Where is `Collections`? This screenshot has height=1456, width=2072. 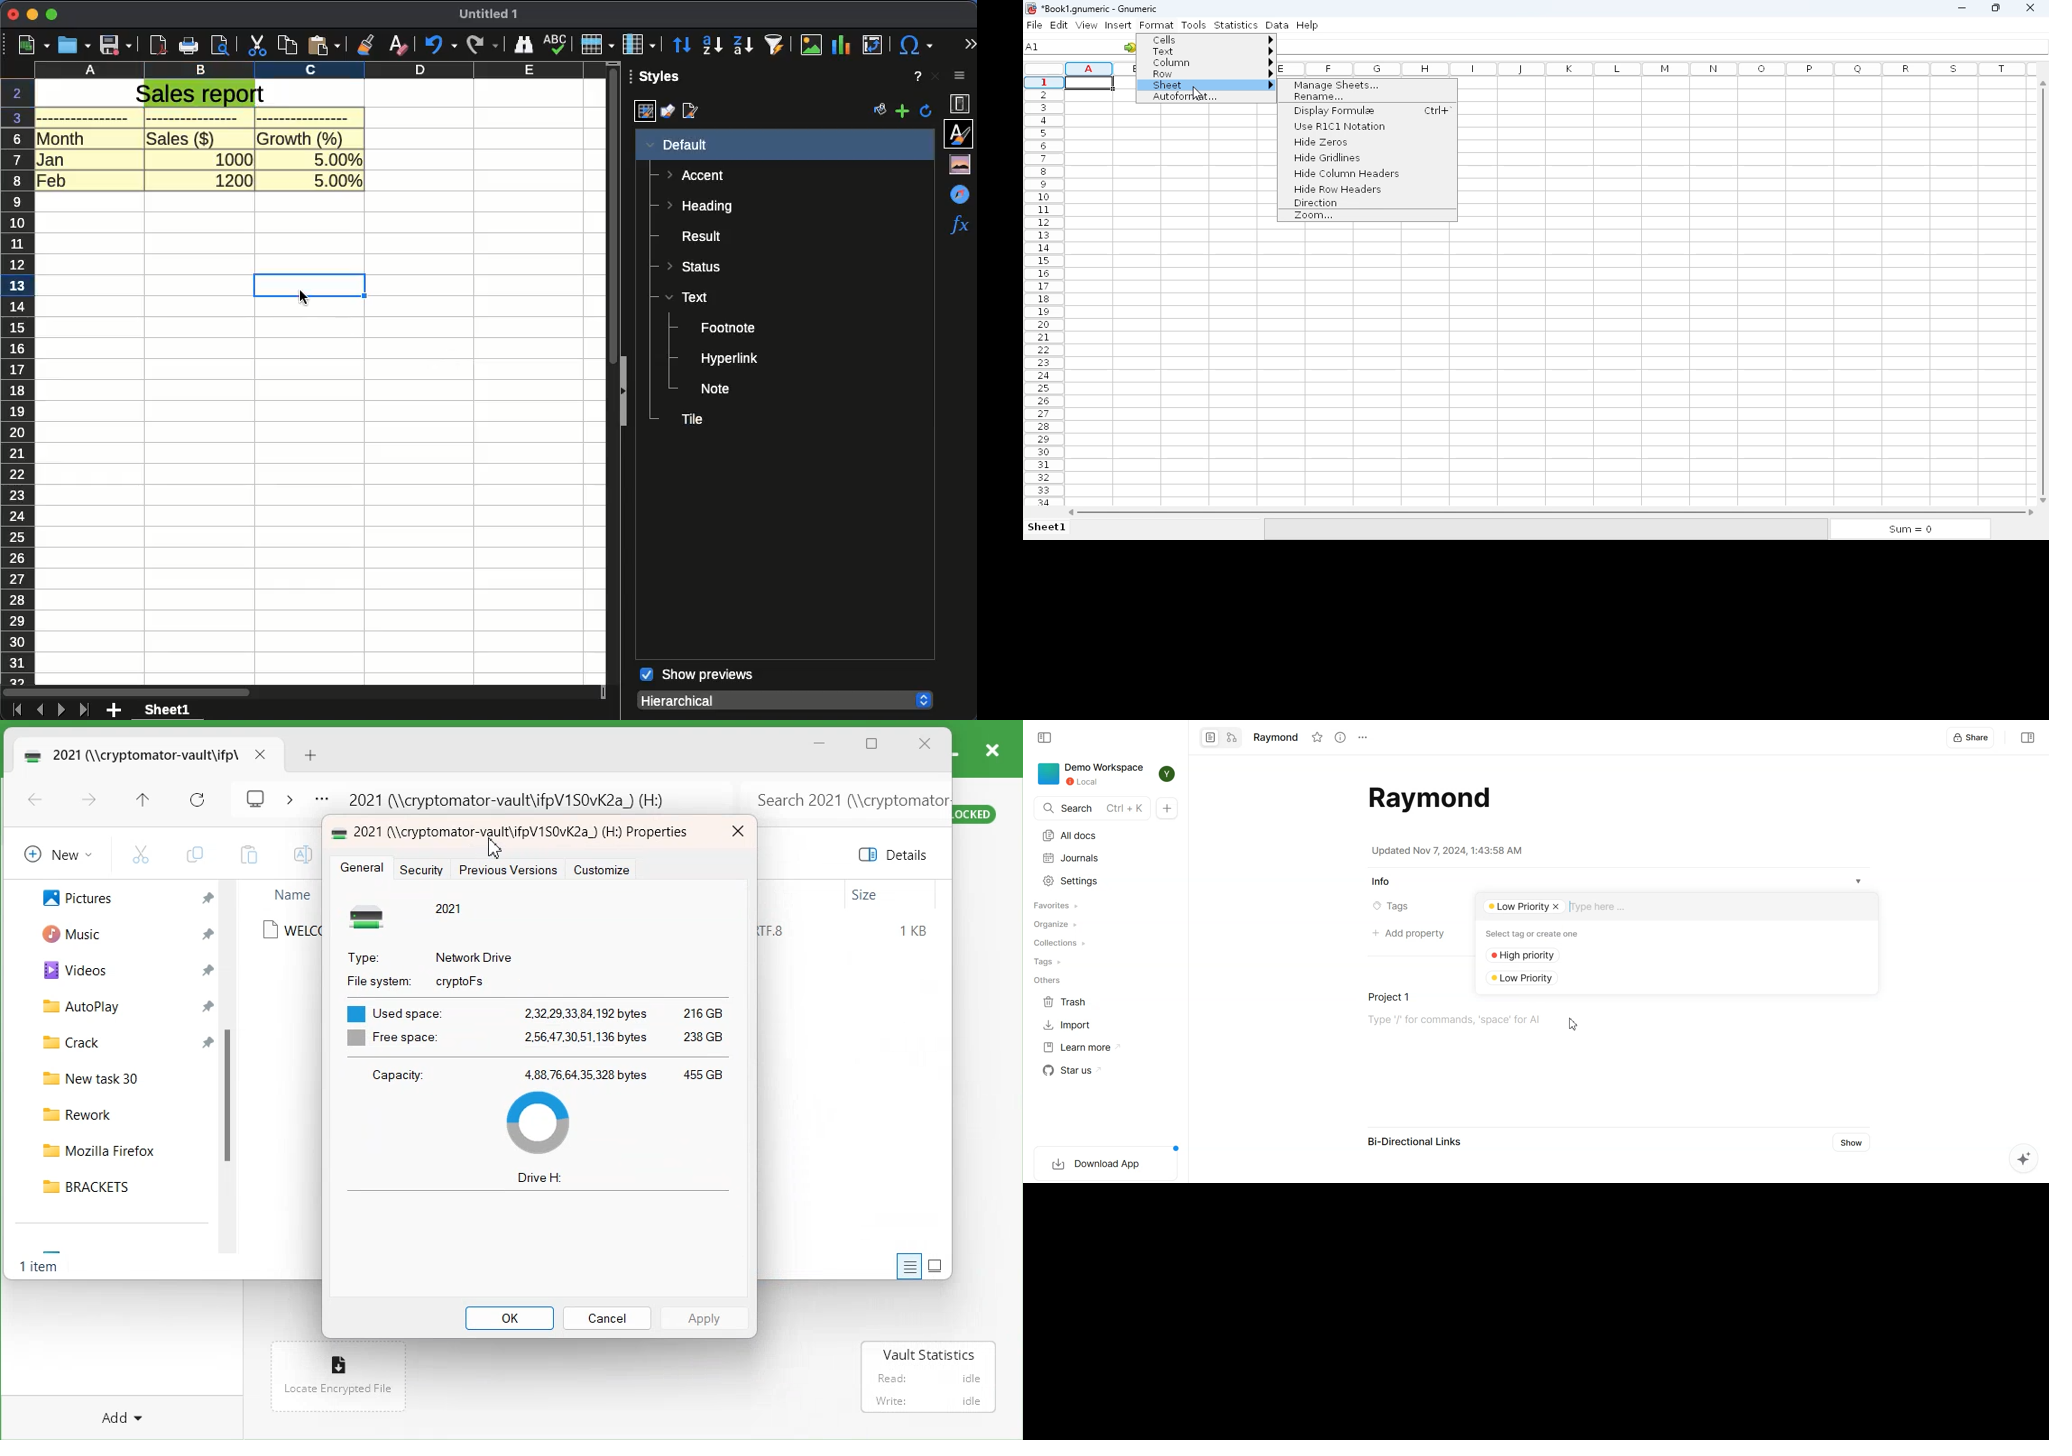
Collections is located at coordinates (1060, 943).